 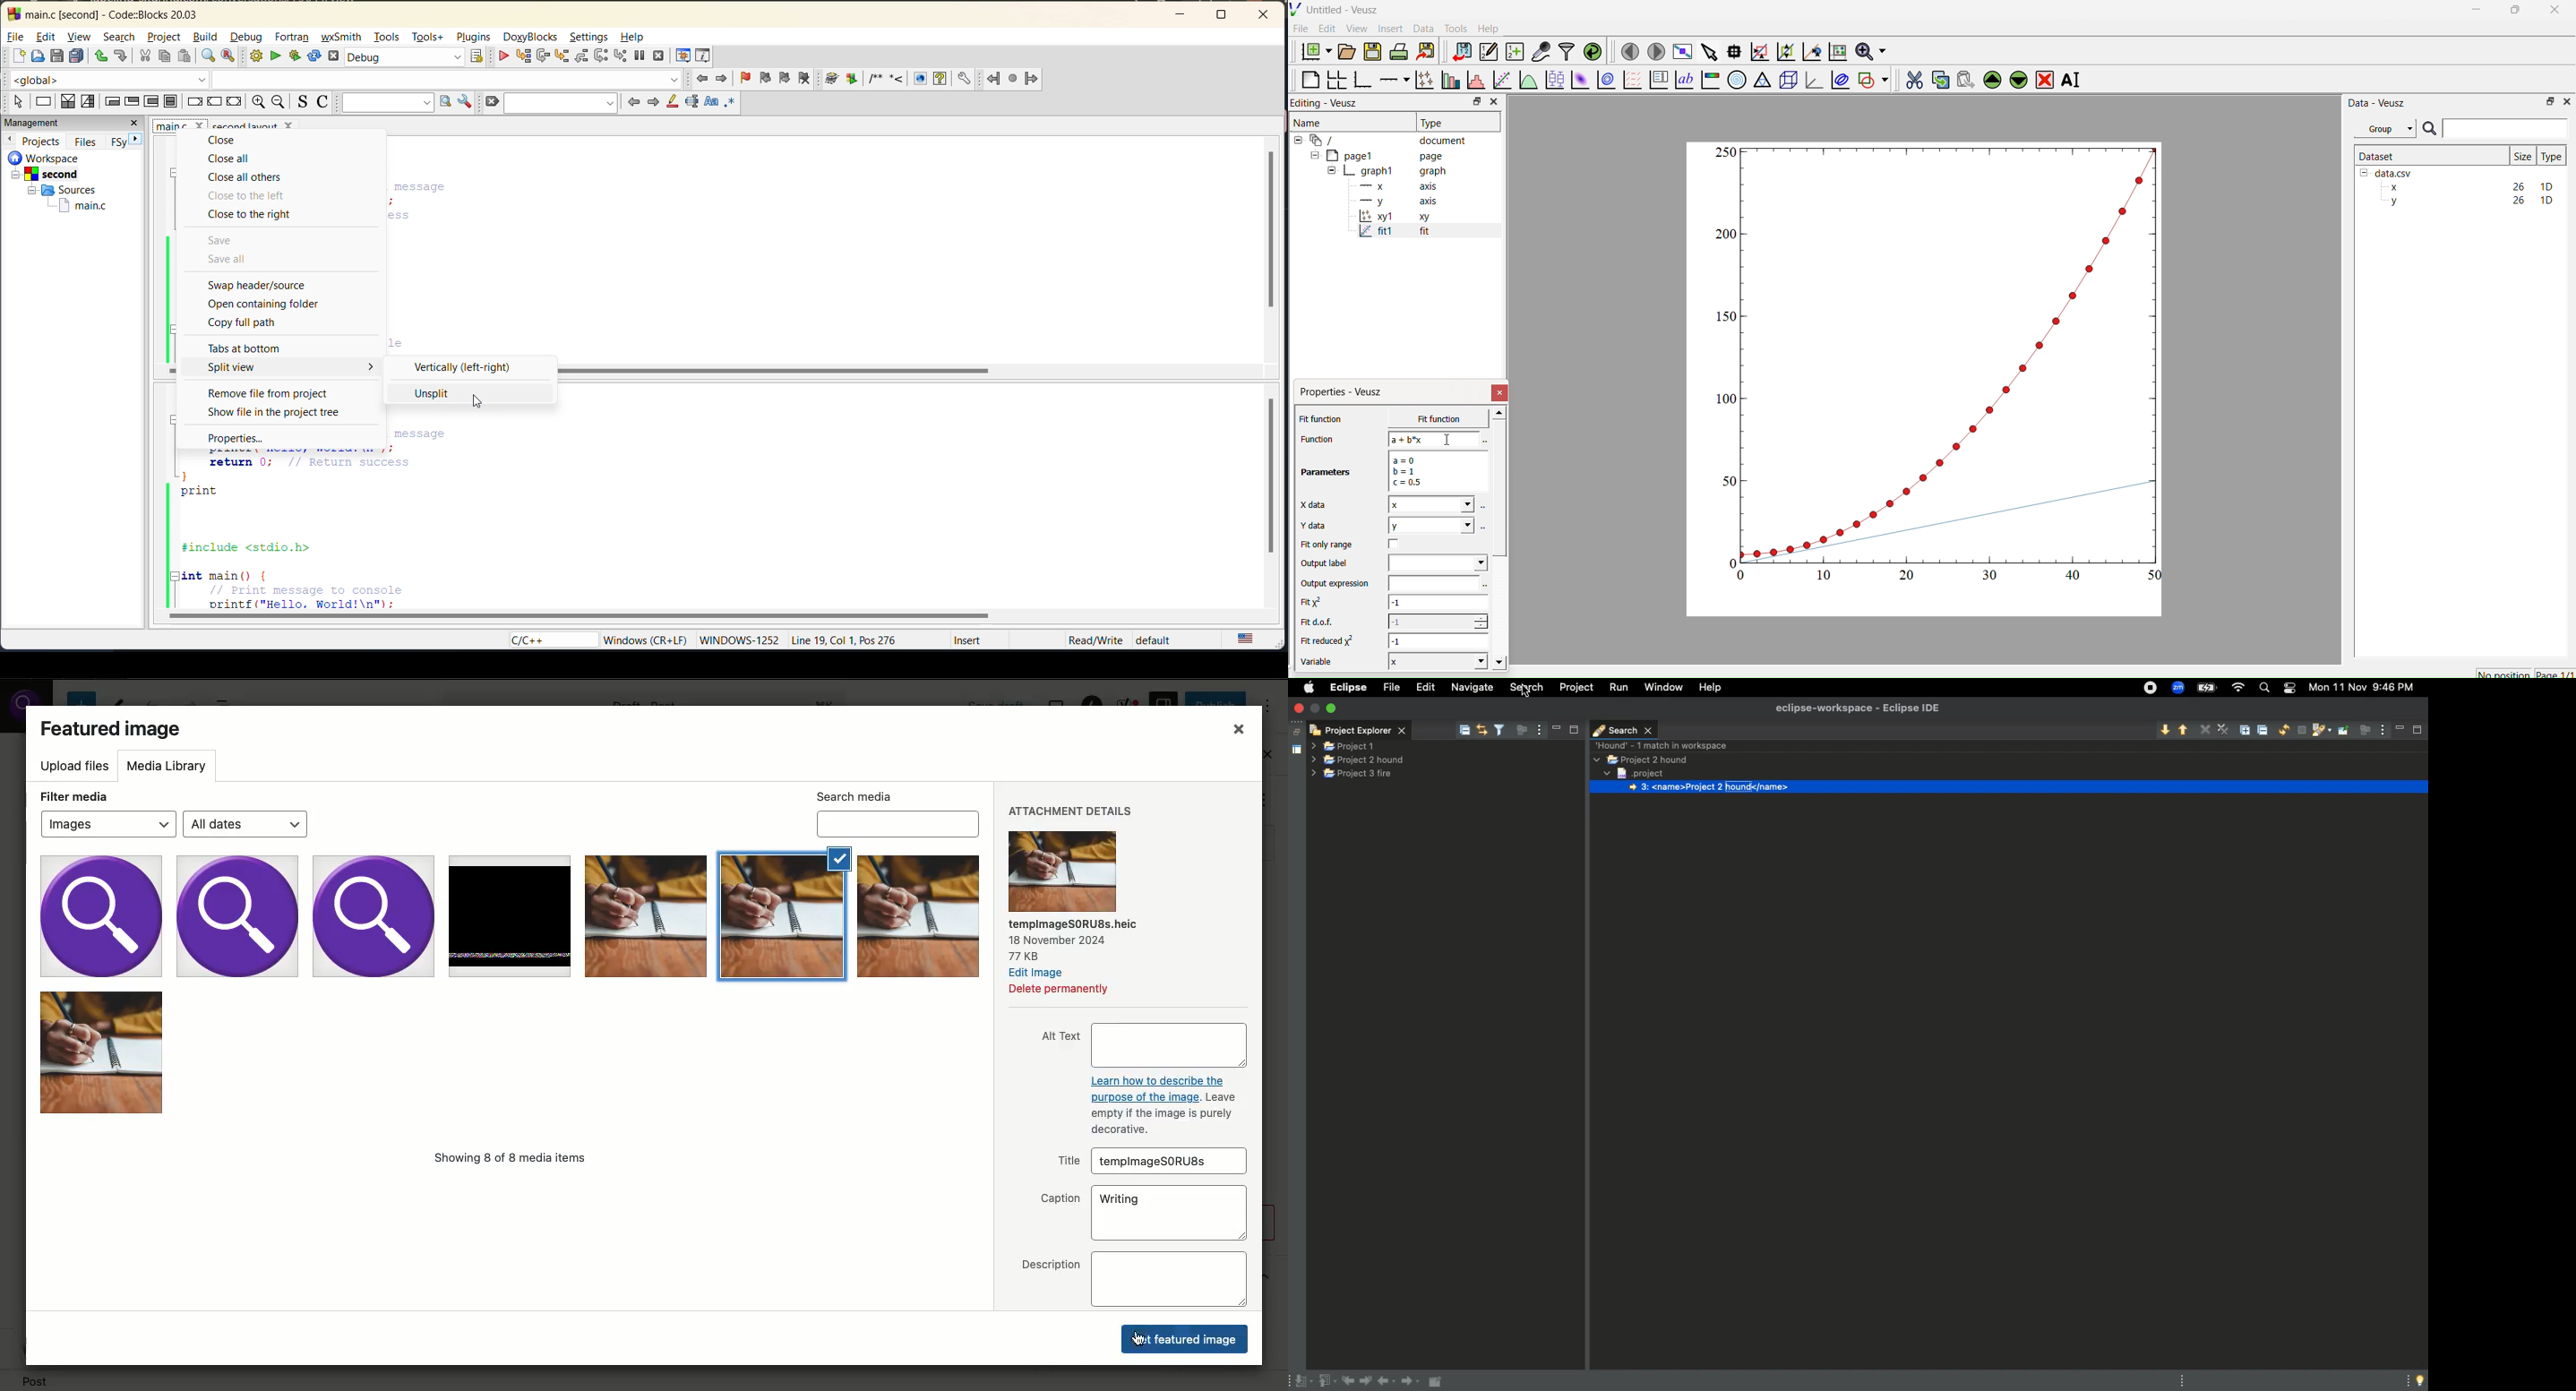 I want to click on redo, so click(x=121, y=57).